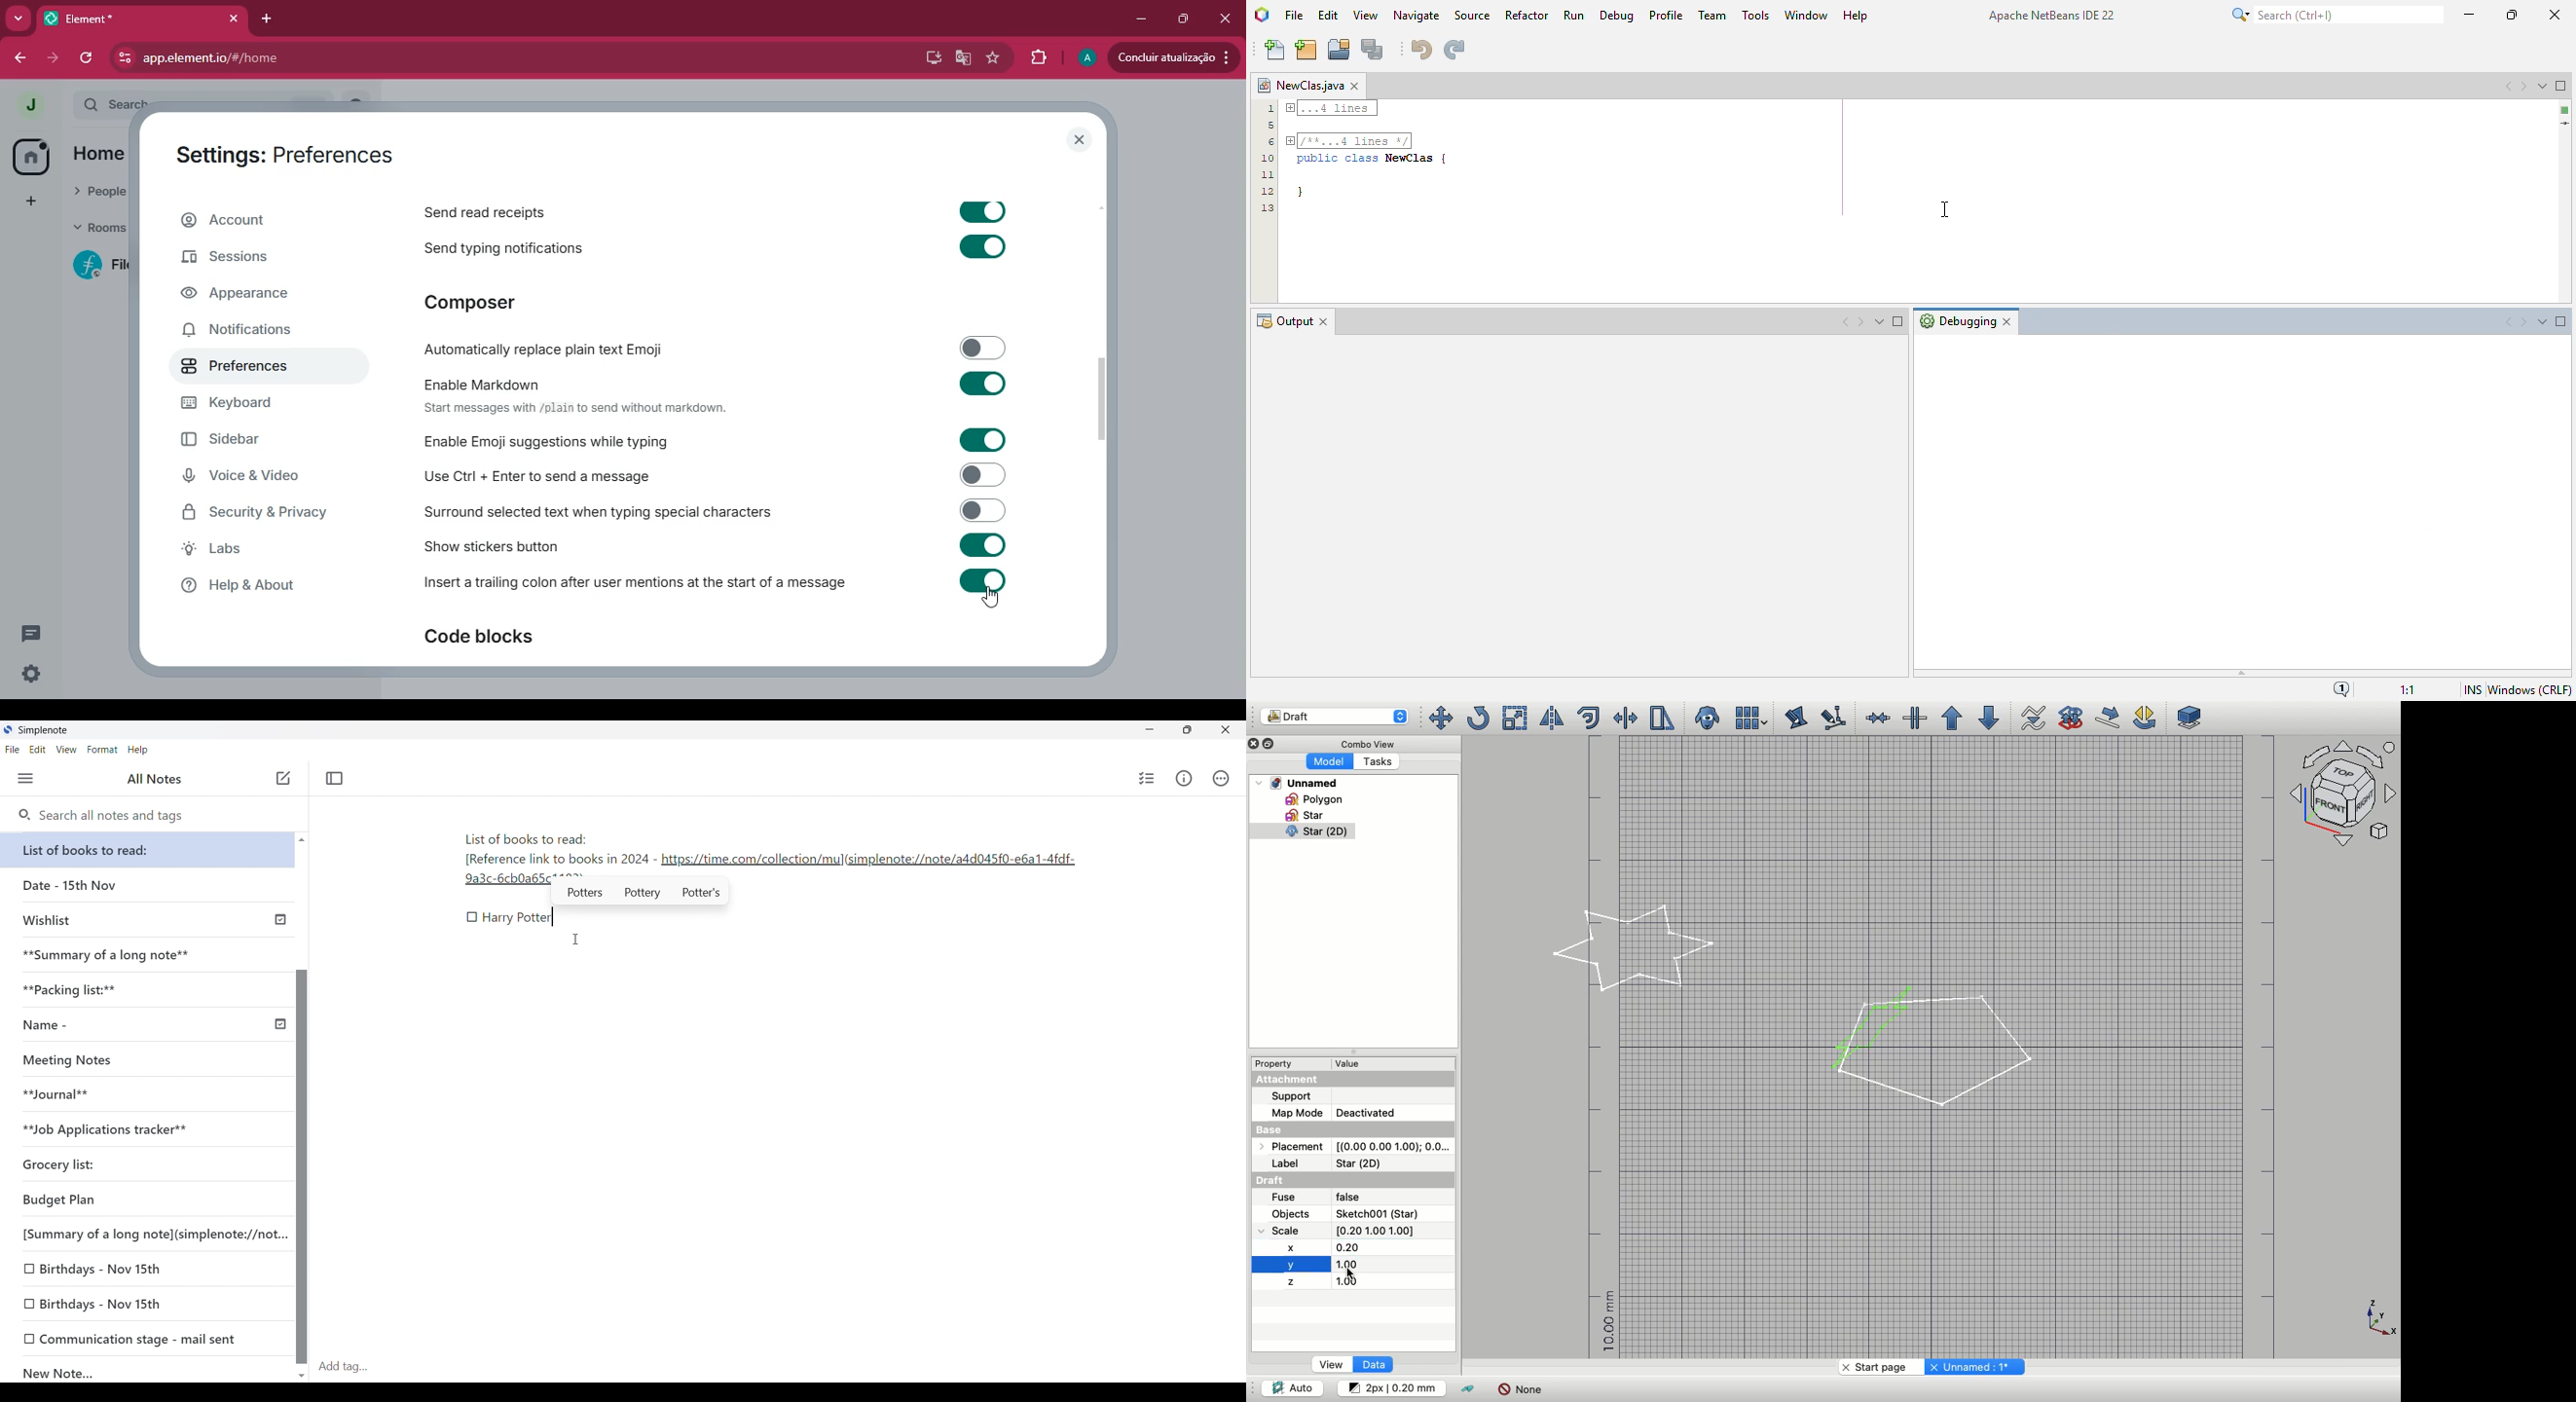 Image resolution: width=2576 pixels, height=1428 pixels. What do you see at coordinates (1636, 949) in the screenshot?
I see `Star selected` at bounding box center [1636, 949].